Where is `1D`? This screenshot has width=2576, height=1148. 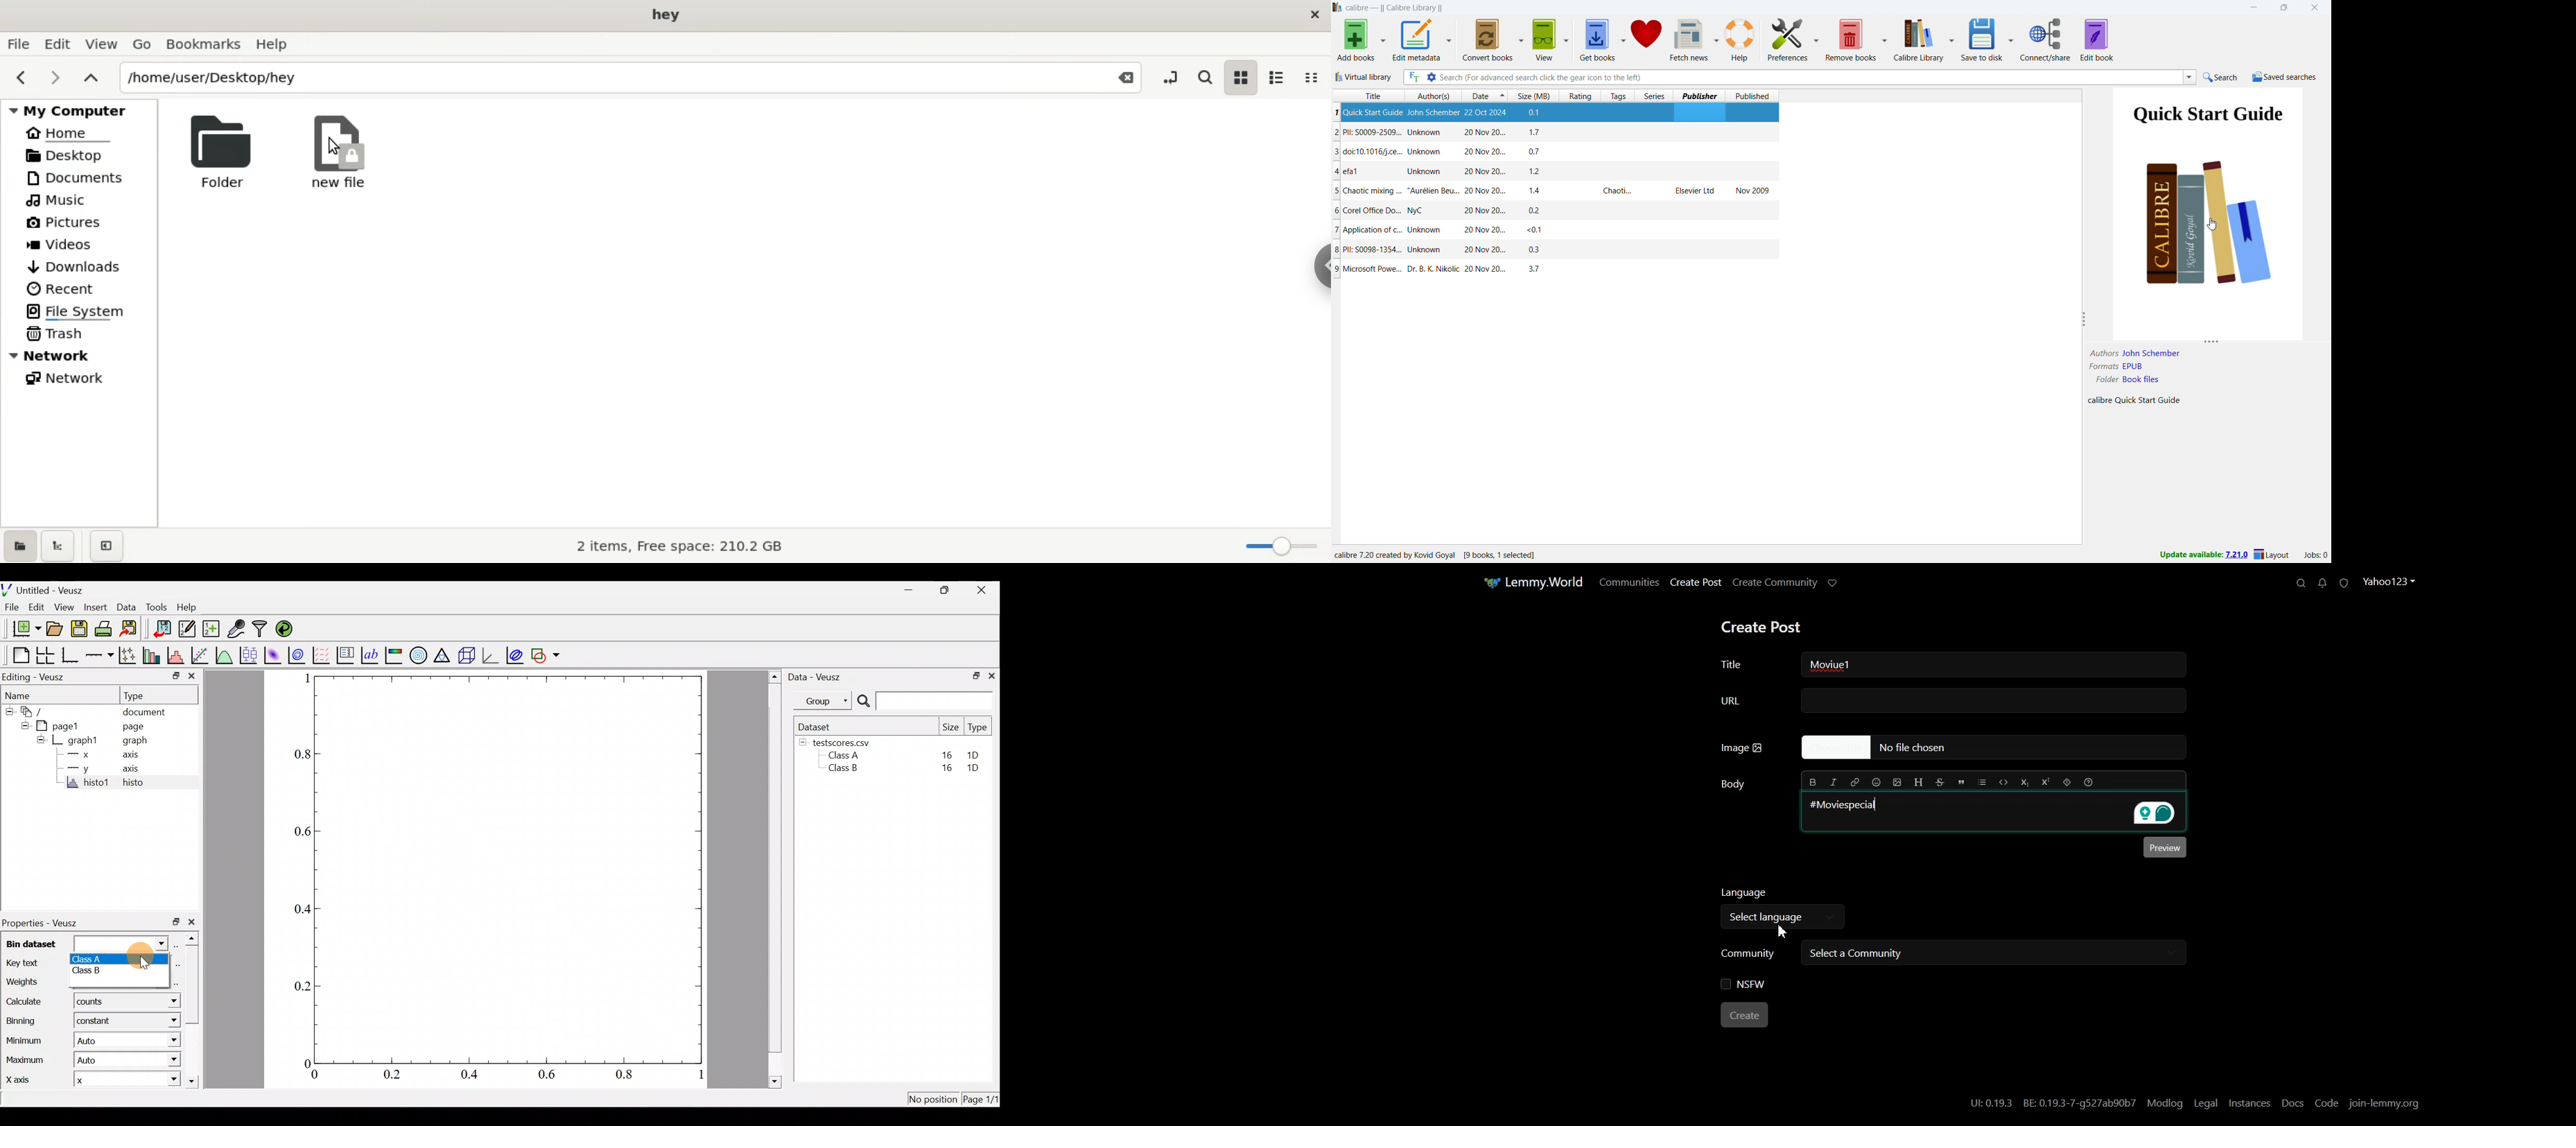
1D is located at coordinates (975, 755).